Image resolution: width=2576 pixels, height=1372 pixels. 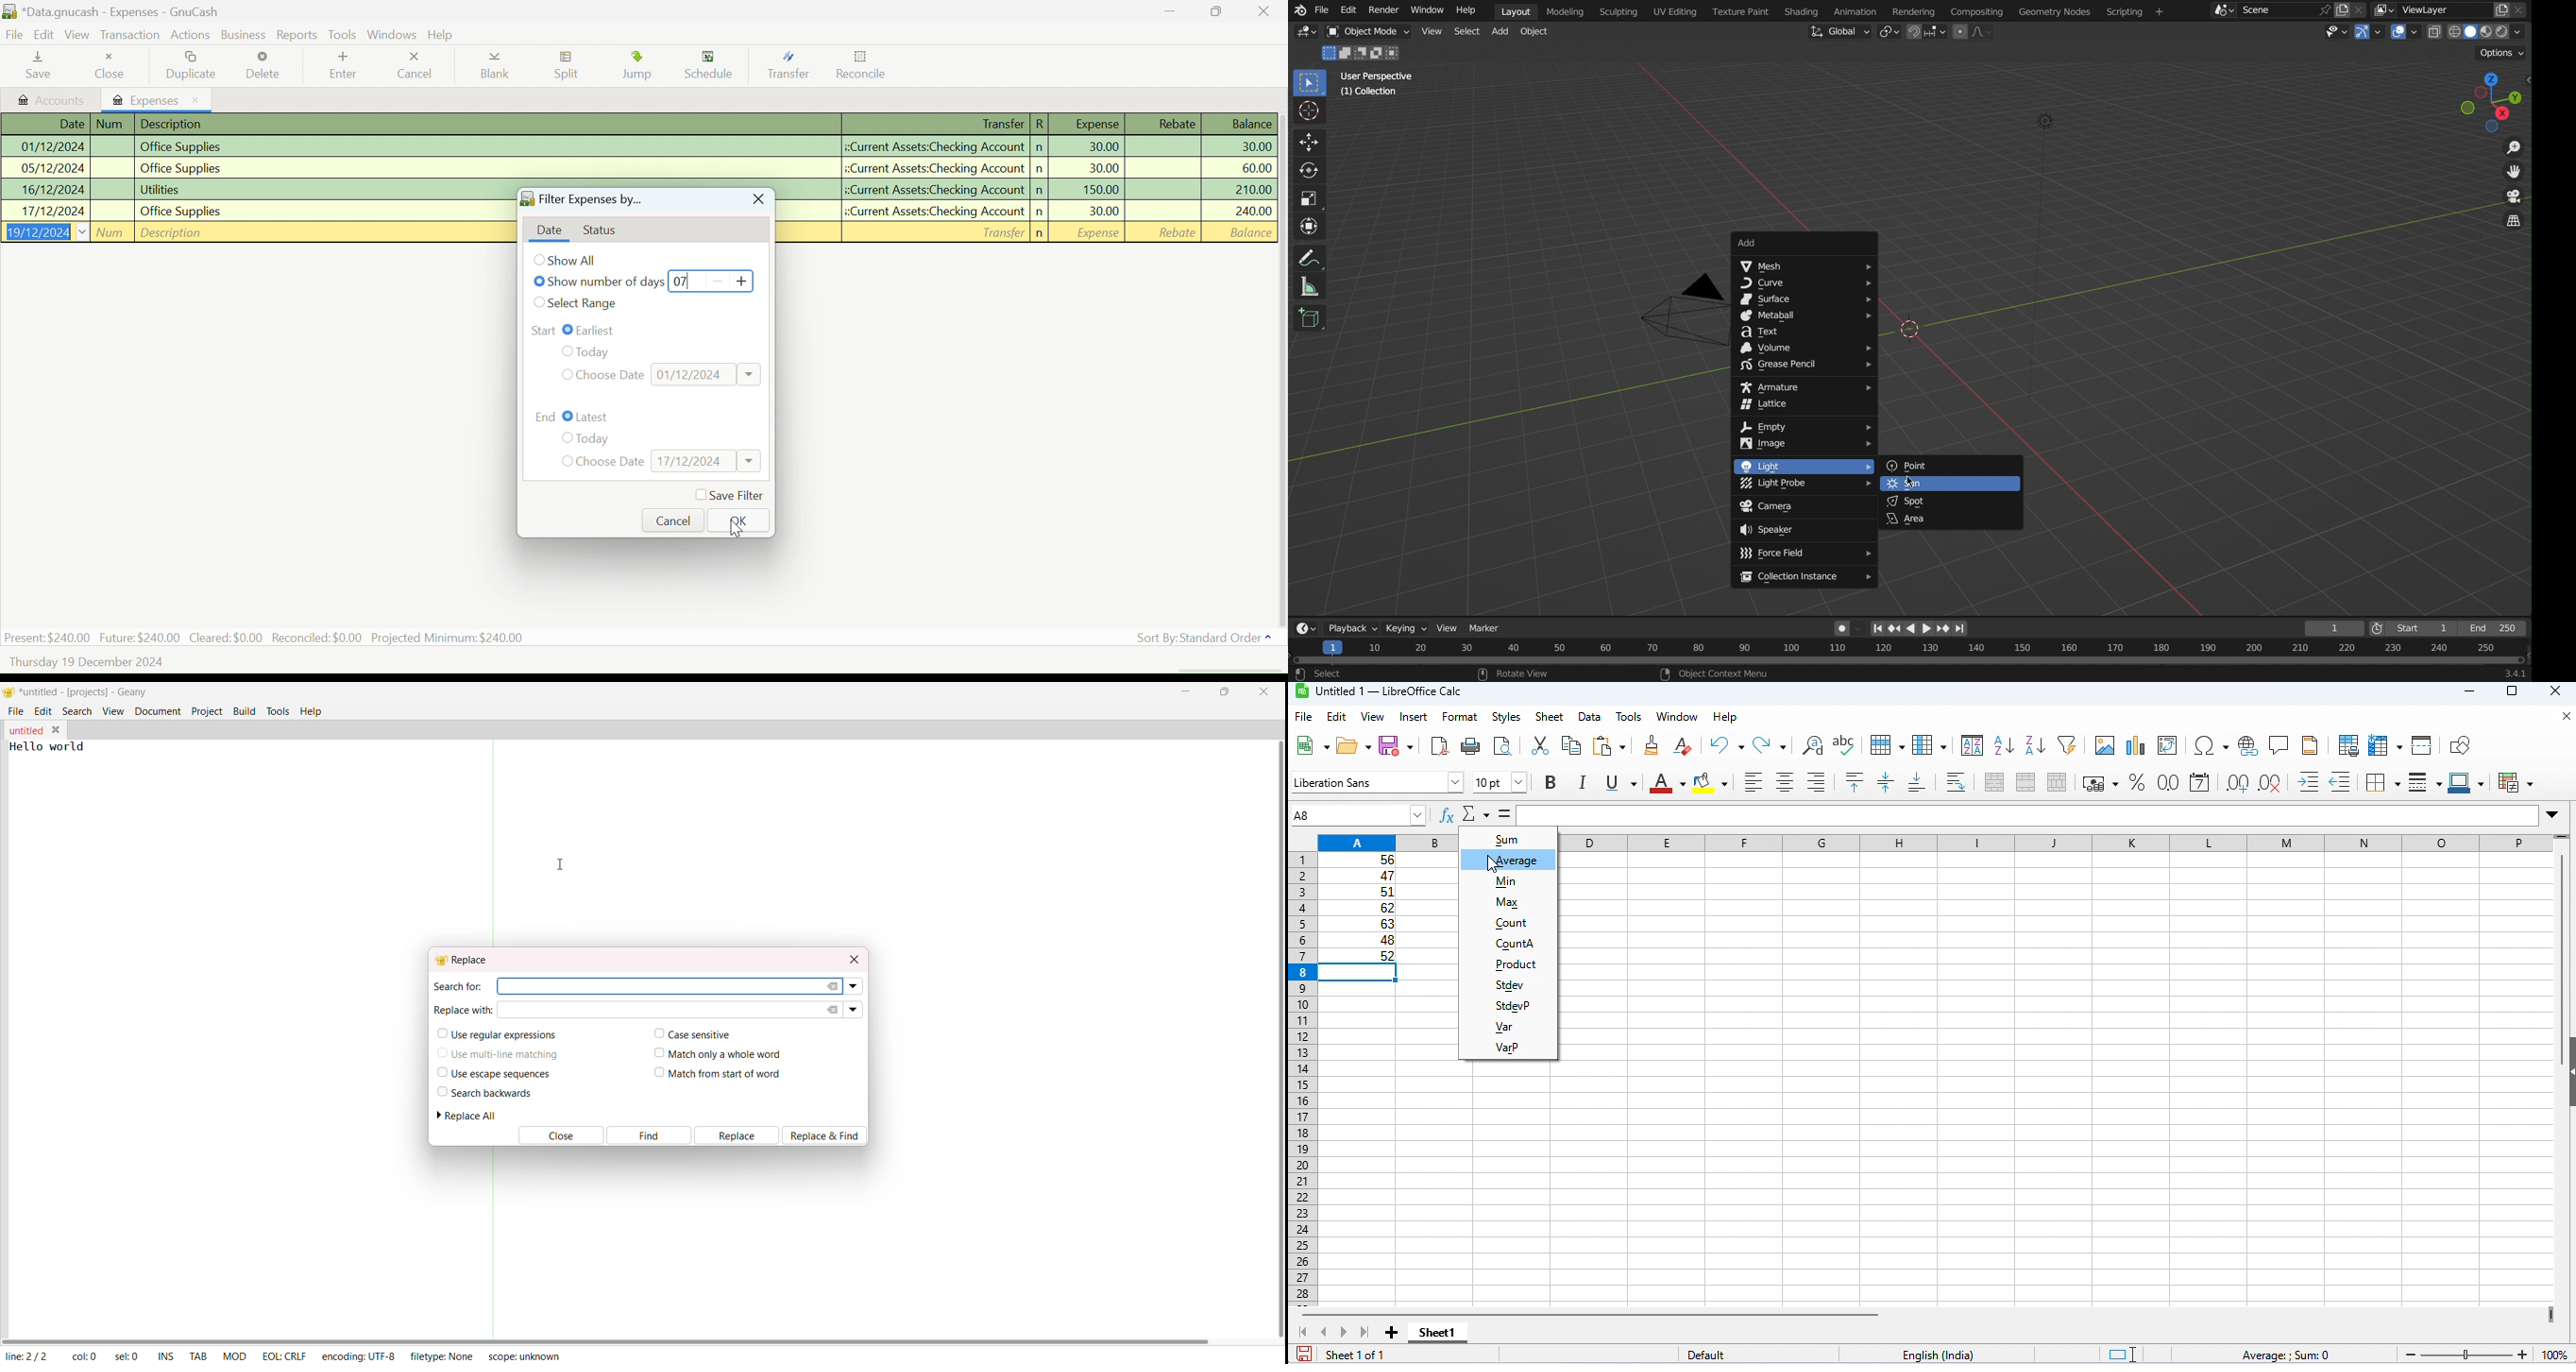 What do you see at coordinates (1804, 366) in the screenshot?
I see `Grease Pencil` at bounding box center [1804, 366].